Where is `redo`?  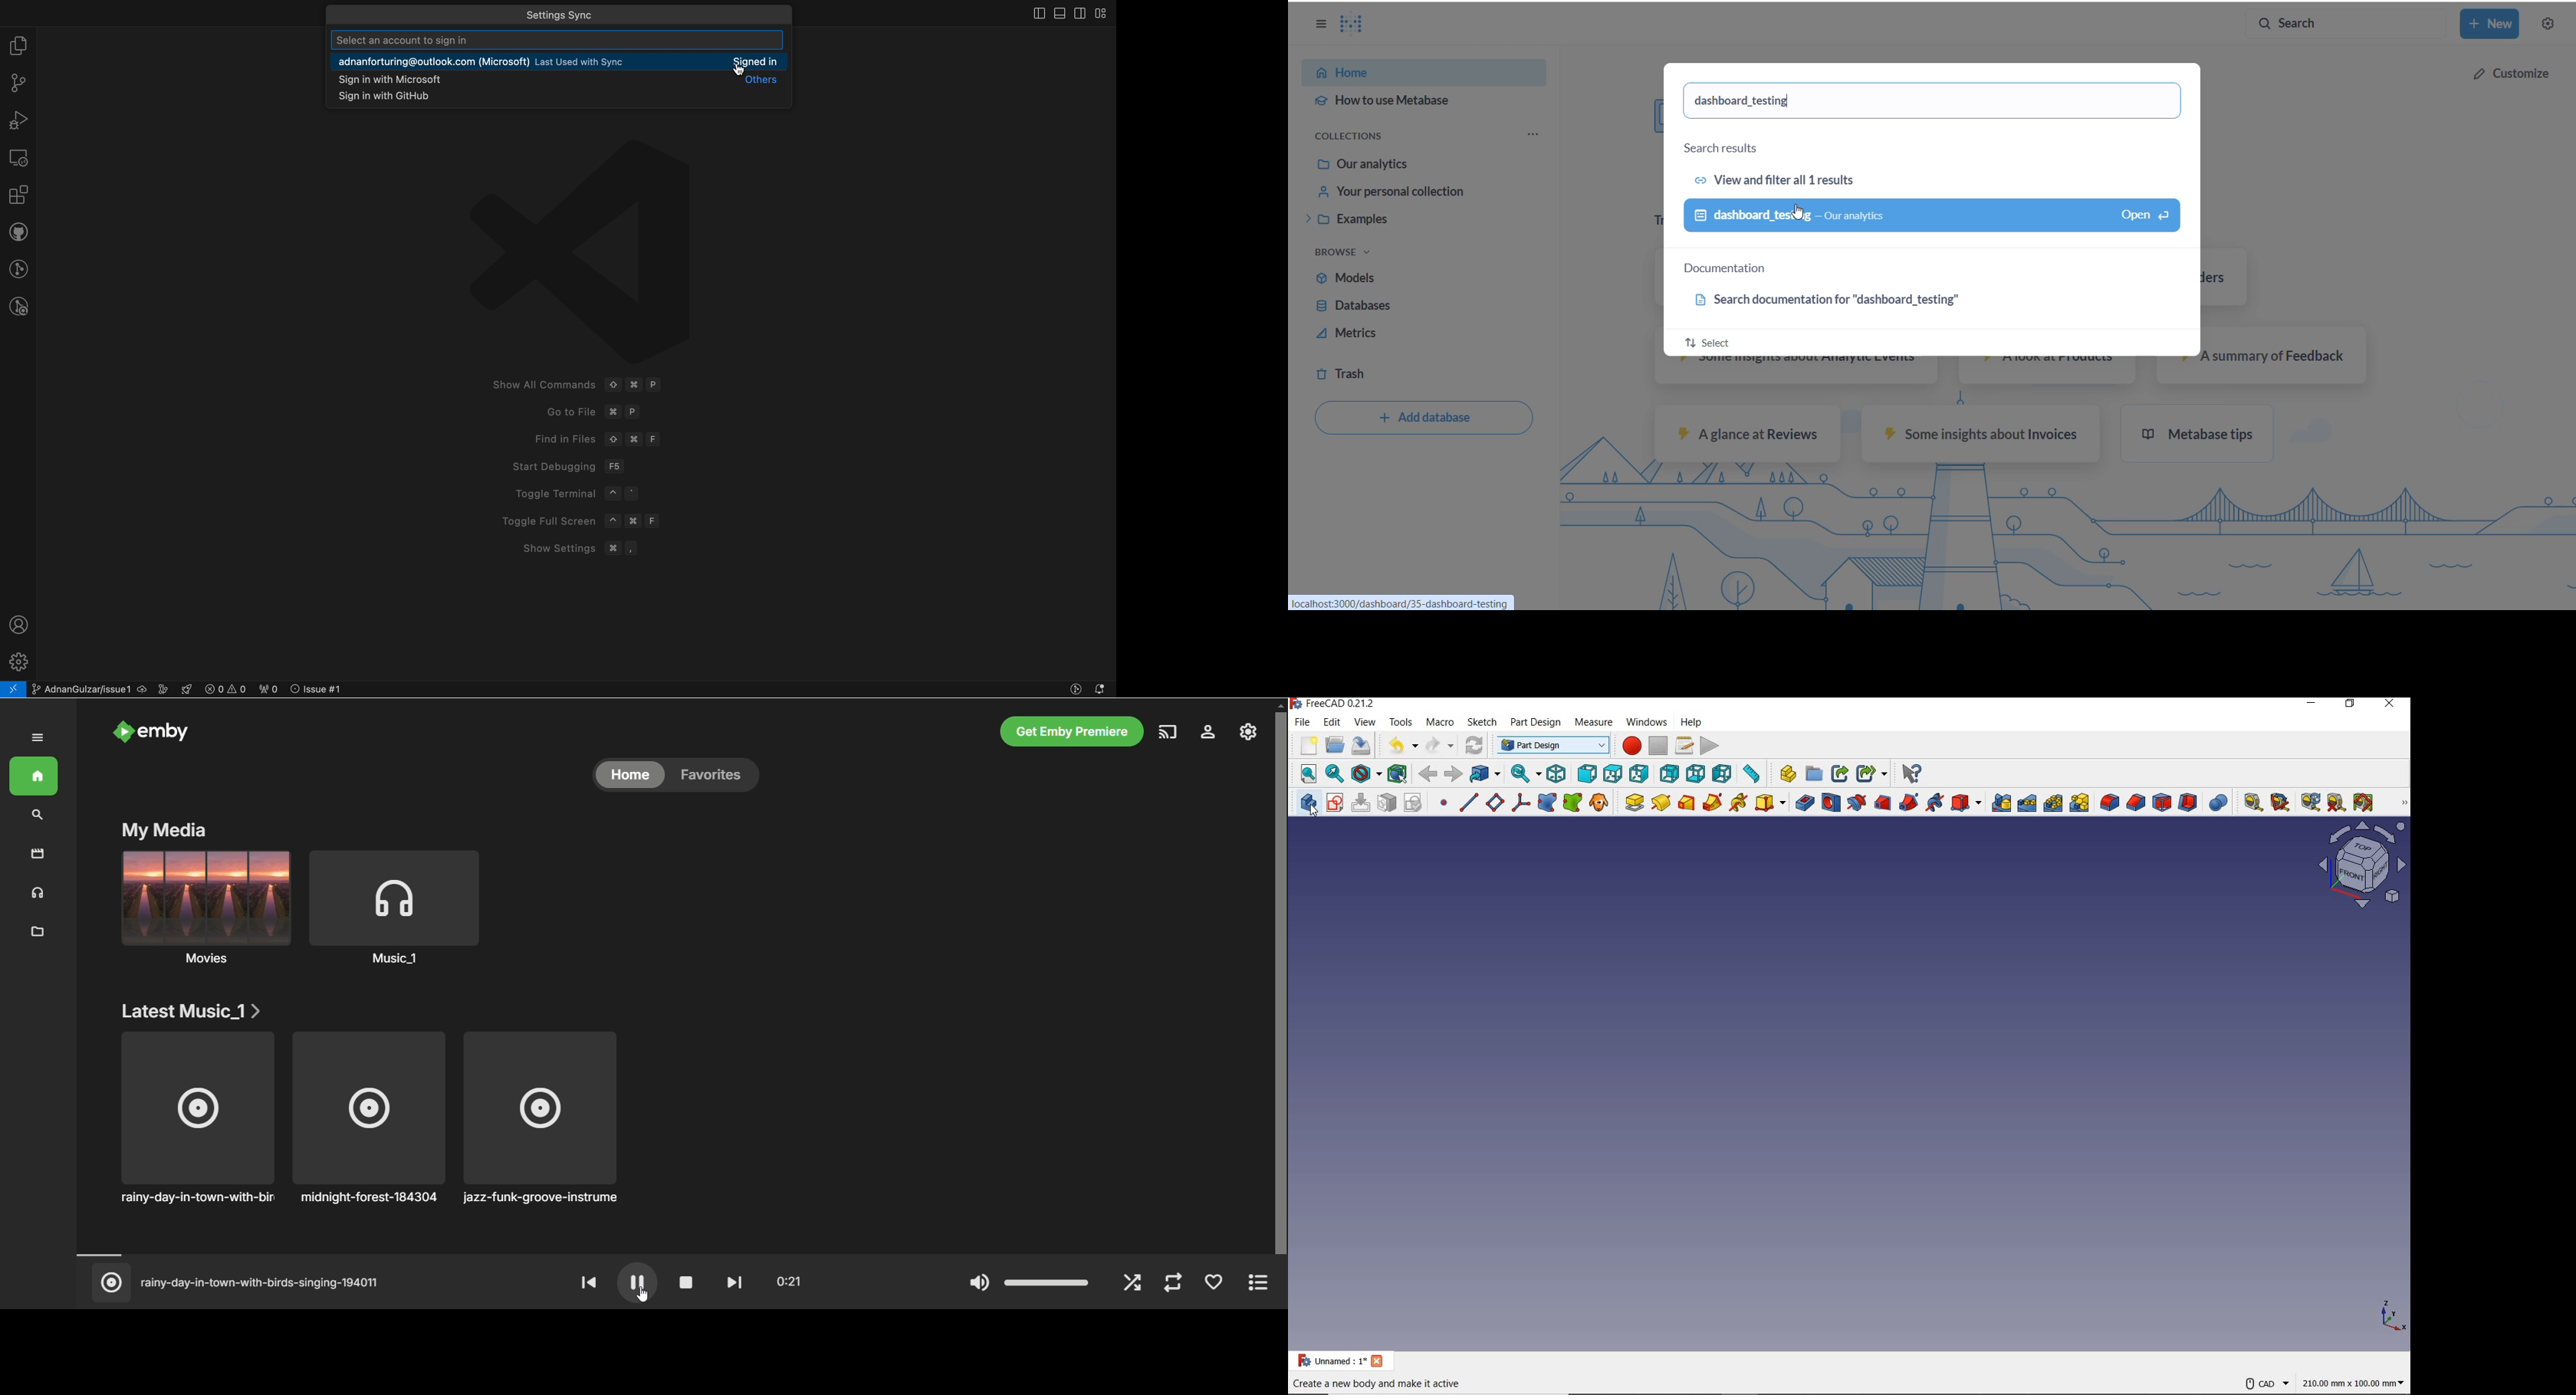
redo is located at coordinates (1438, 743).